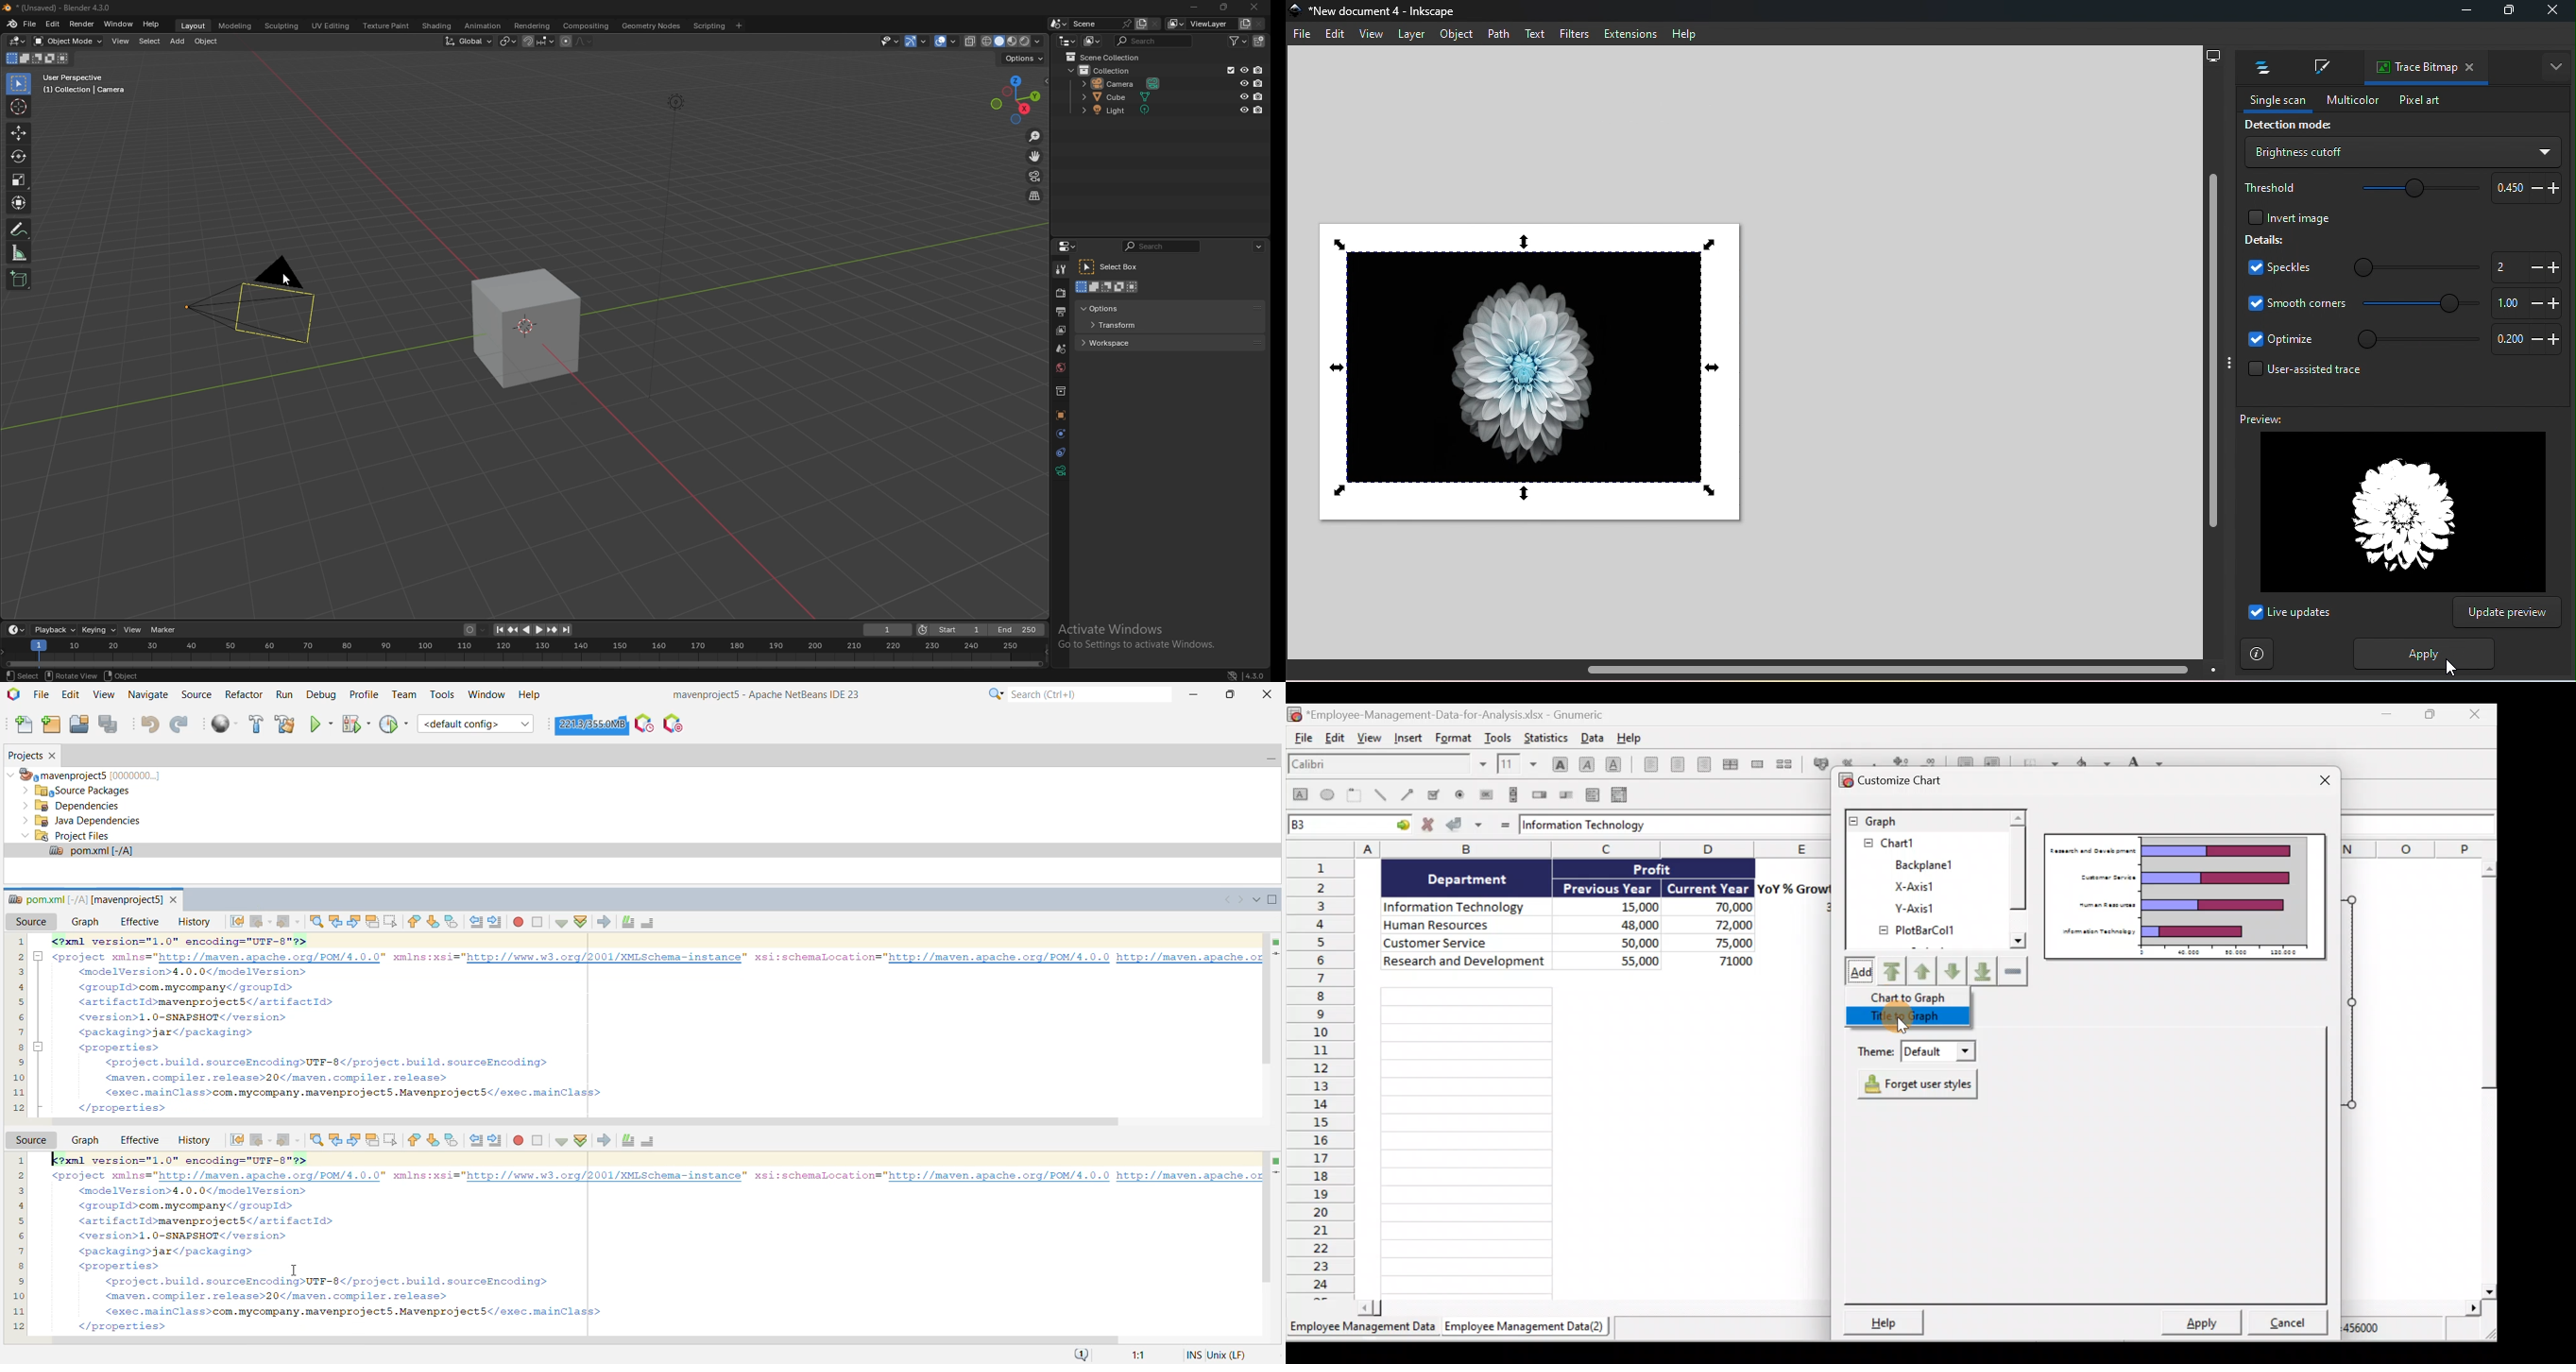 Image resolution: width=2576 pixels, height=1372 pixels. Describe the element at coordinates (1891, 973) in the screenshot. I see `Move upward` at that location.